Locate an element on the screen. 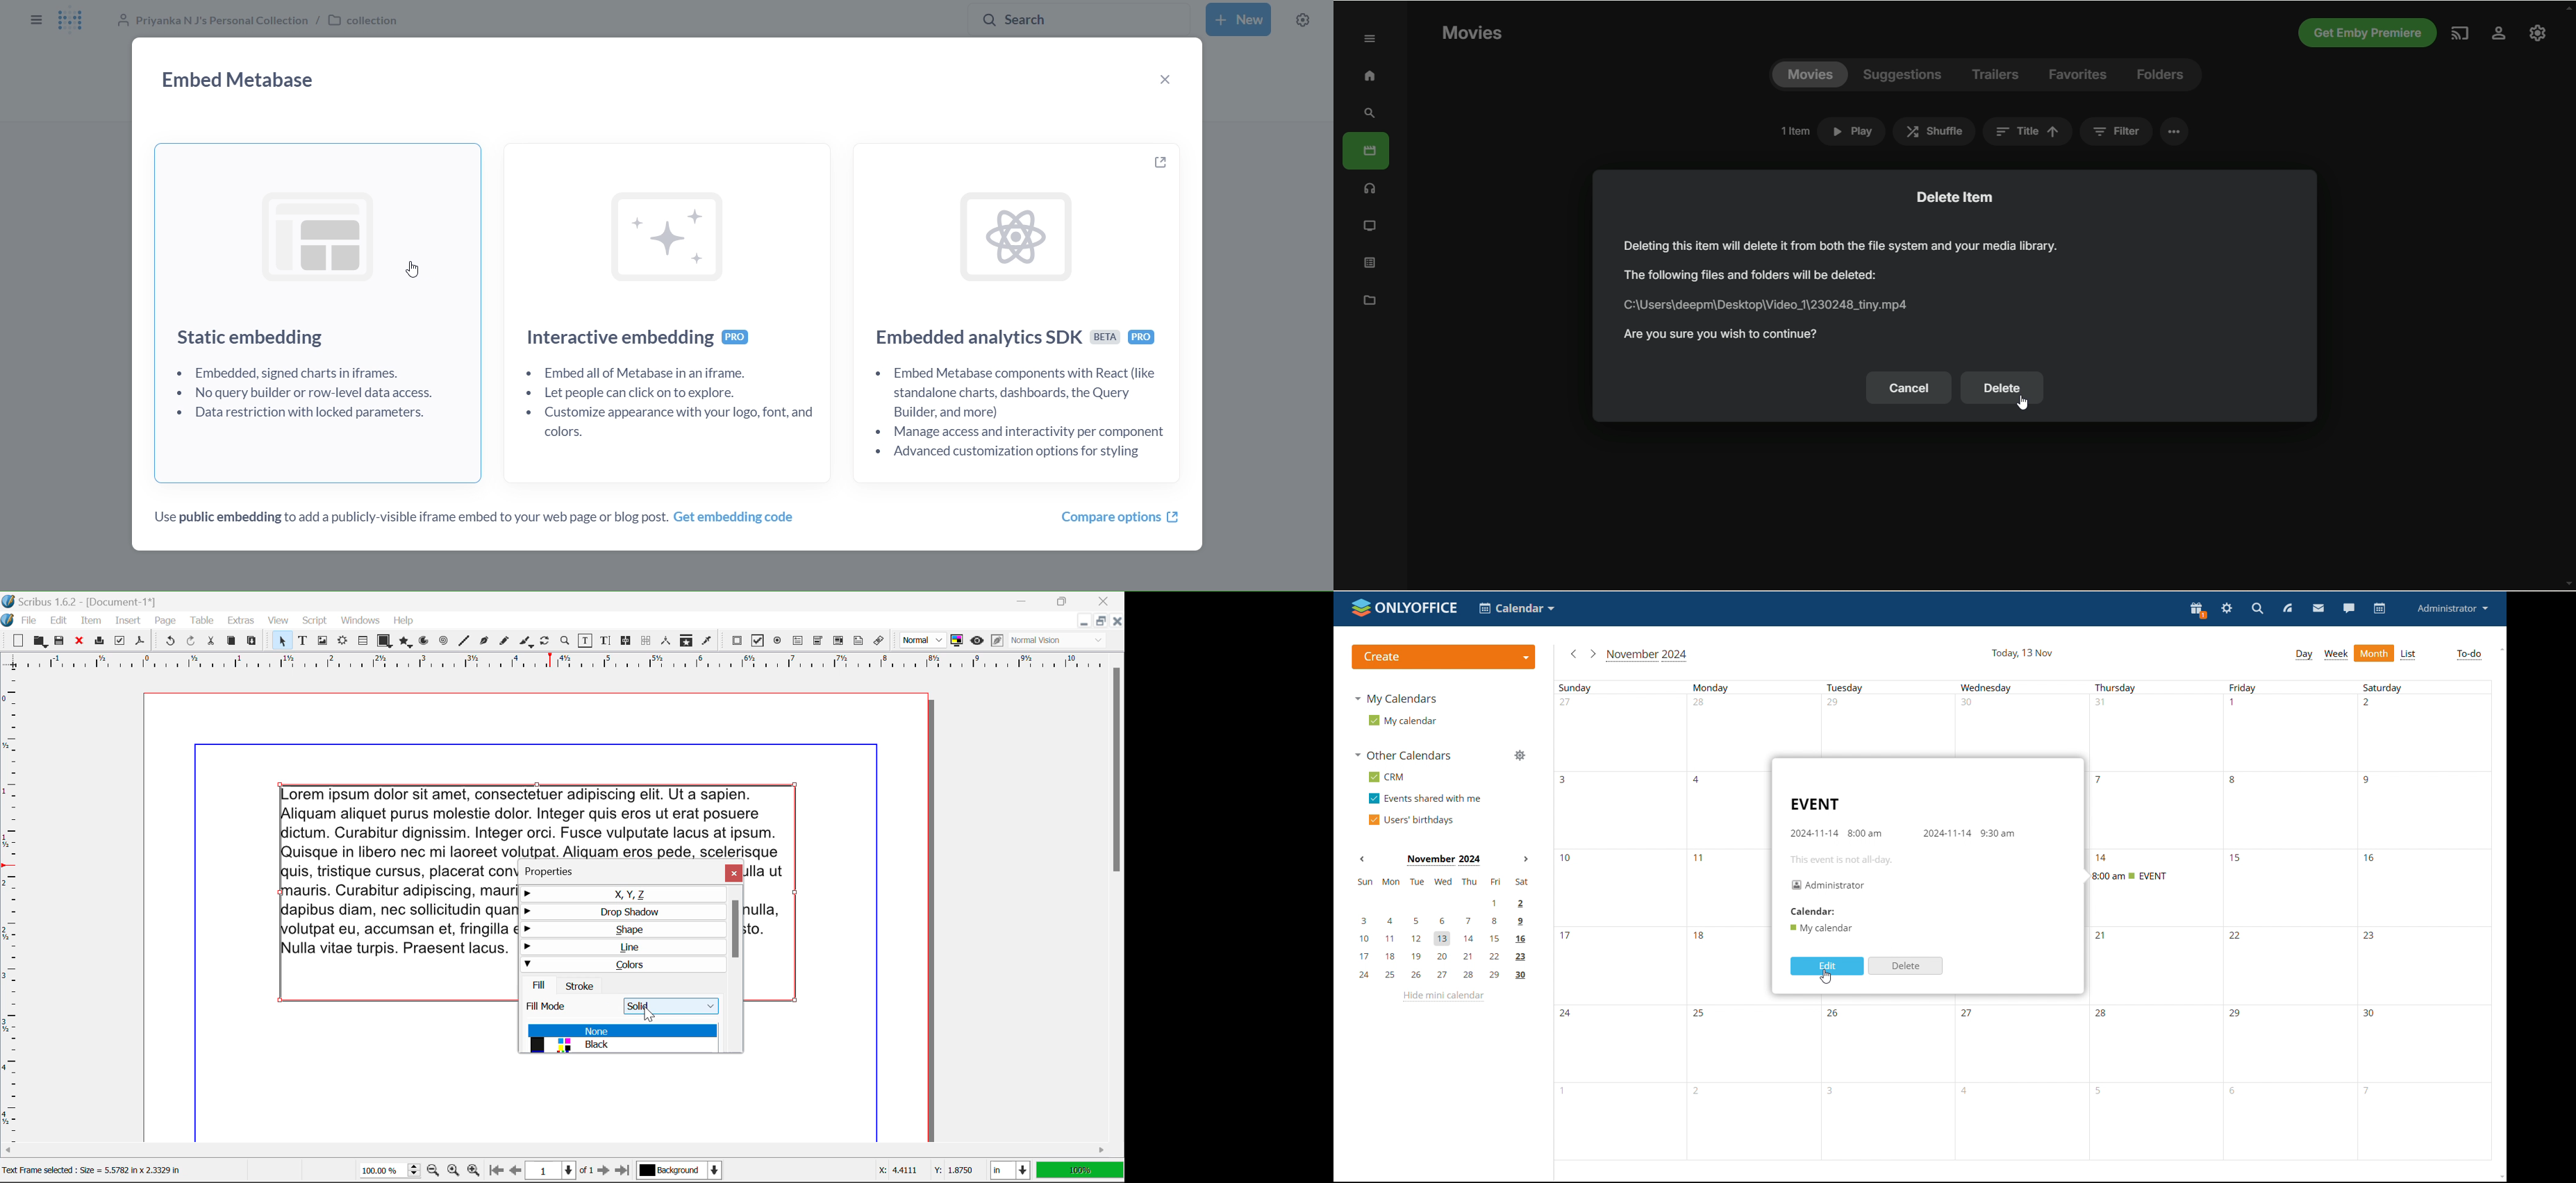 The width and height of the screenshot is (2576, 1204). text is located at coordinates (537, 823).